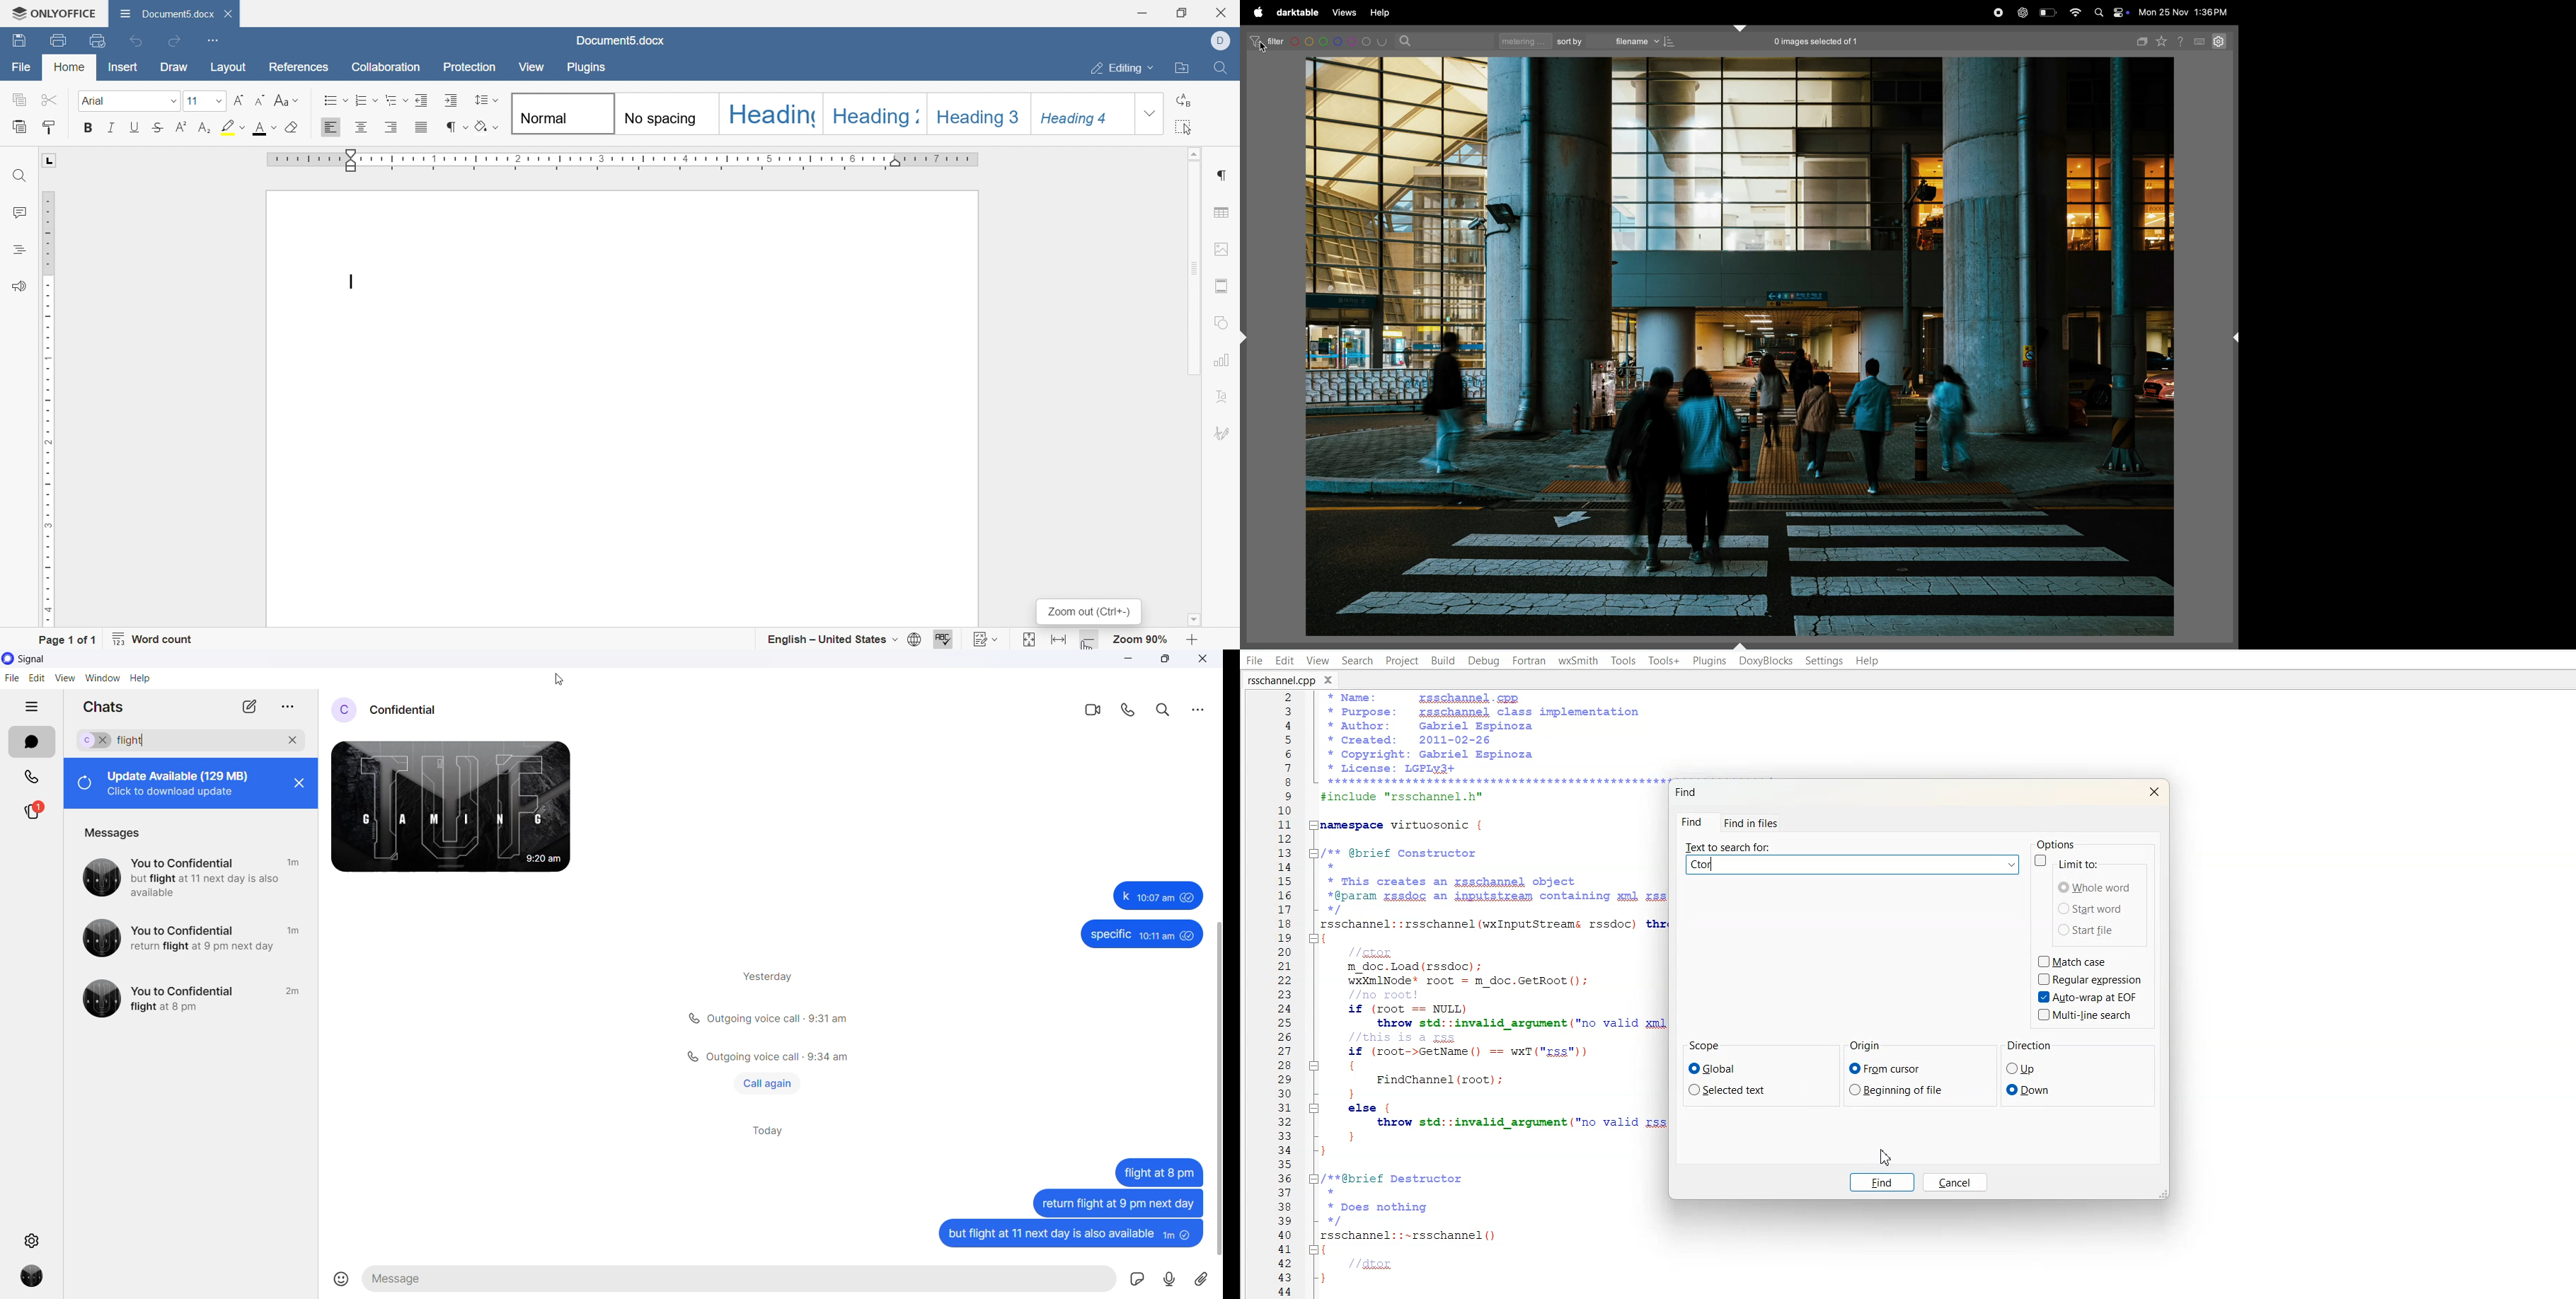 The width and height of the screenshot is (2576, 1316). I want to click on calls info, so click(769, 1019).